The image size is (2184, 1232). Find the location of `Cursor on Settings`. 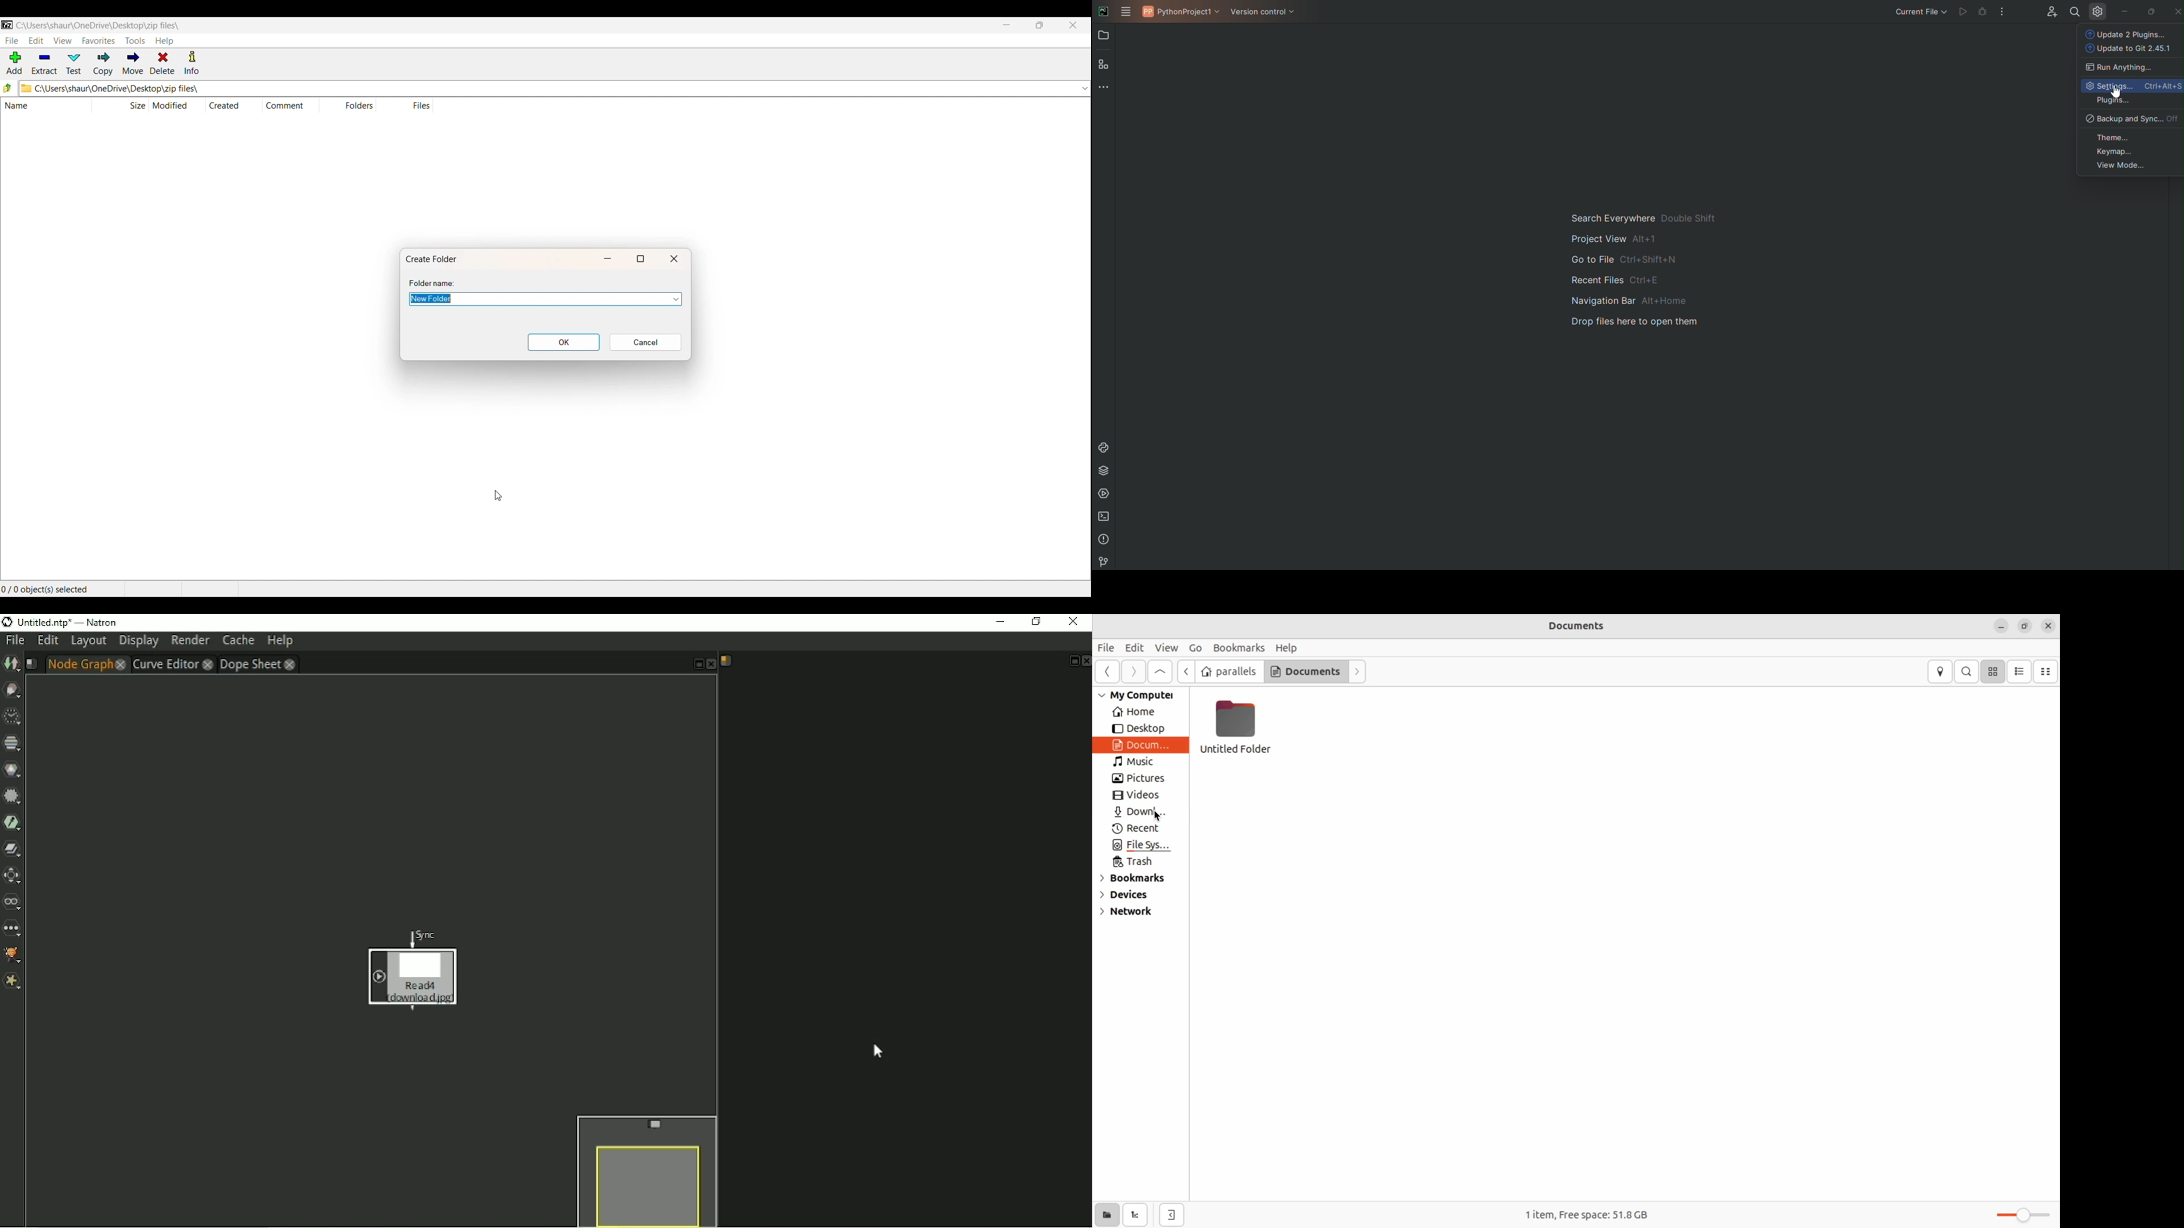

Cursor on Settings is located at coordinates (2115, 91).